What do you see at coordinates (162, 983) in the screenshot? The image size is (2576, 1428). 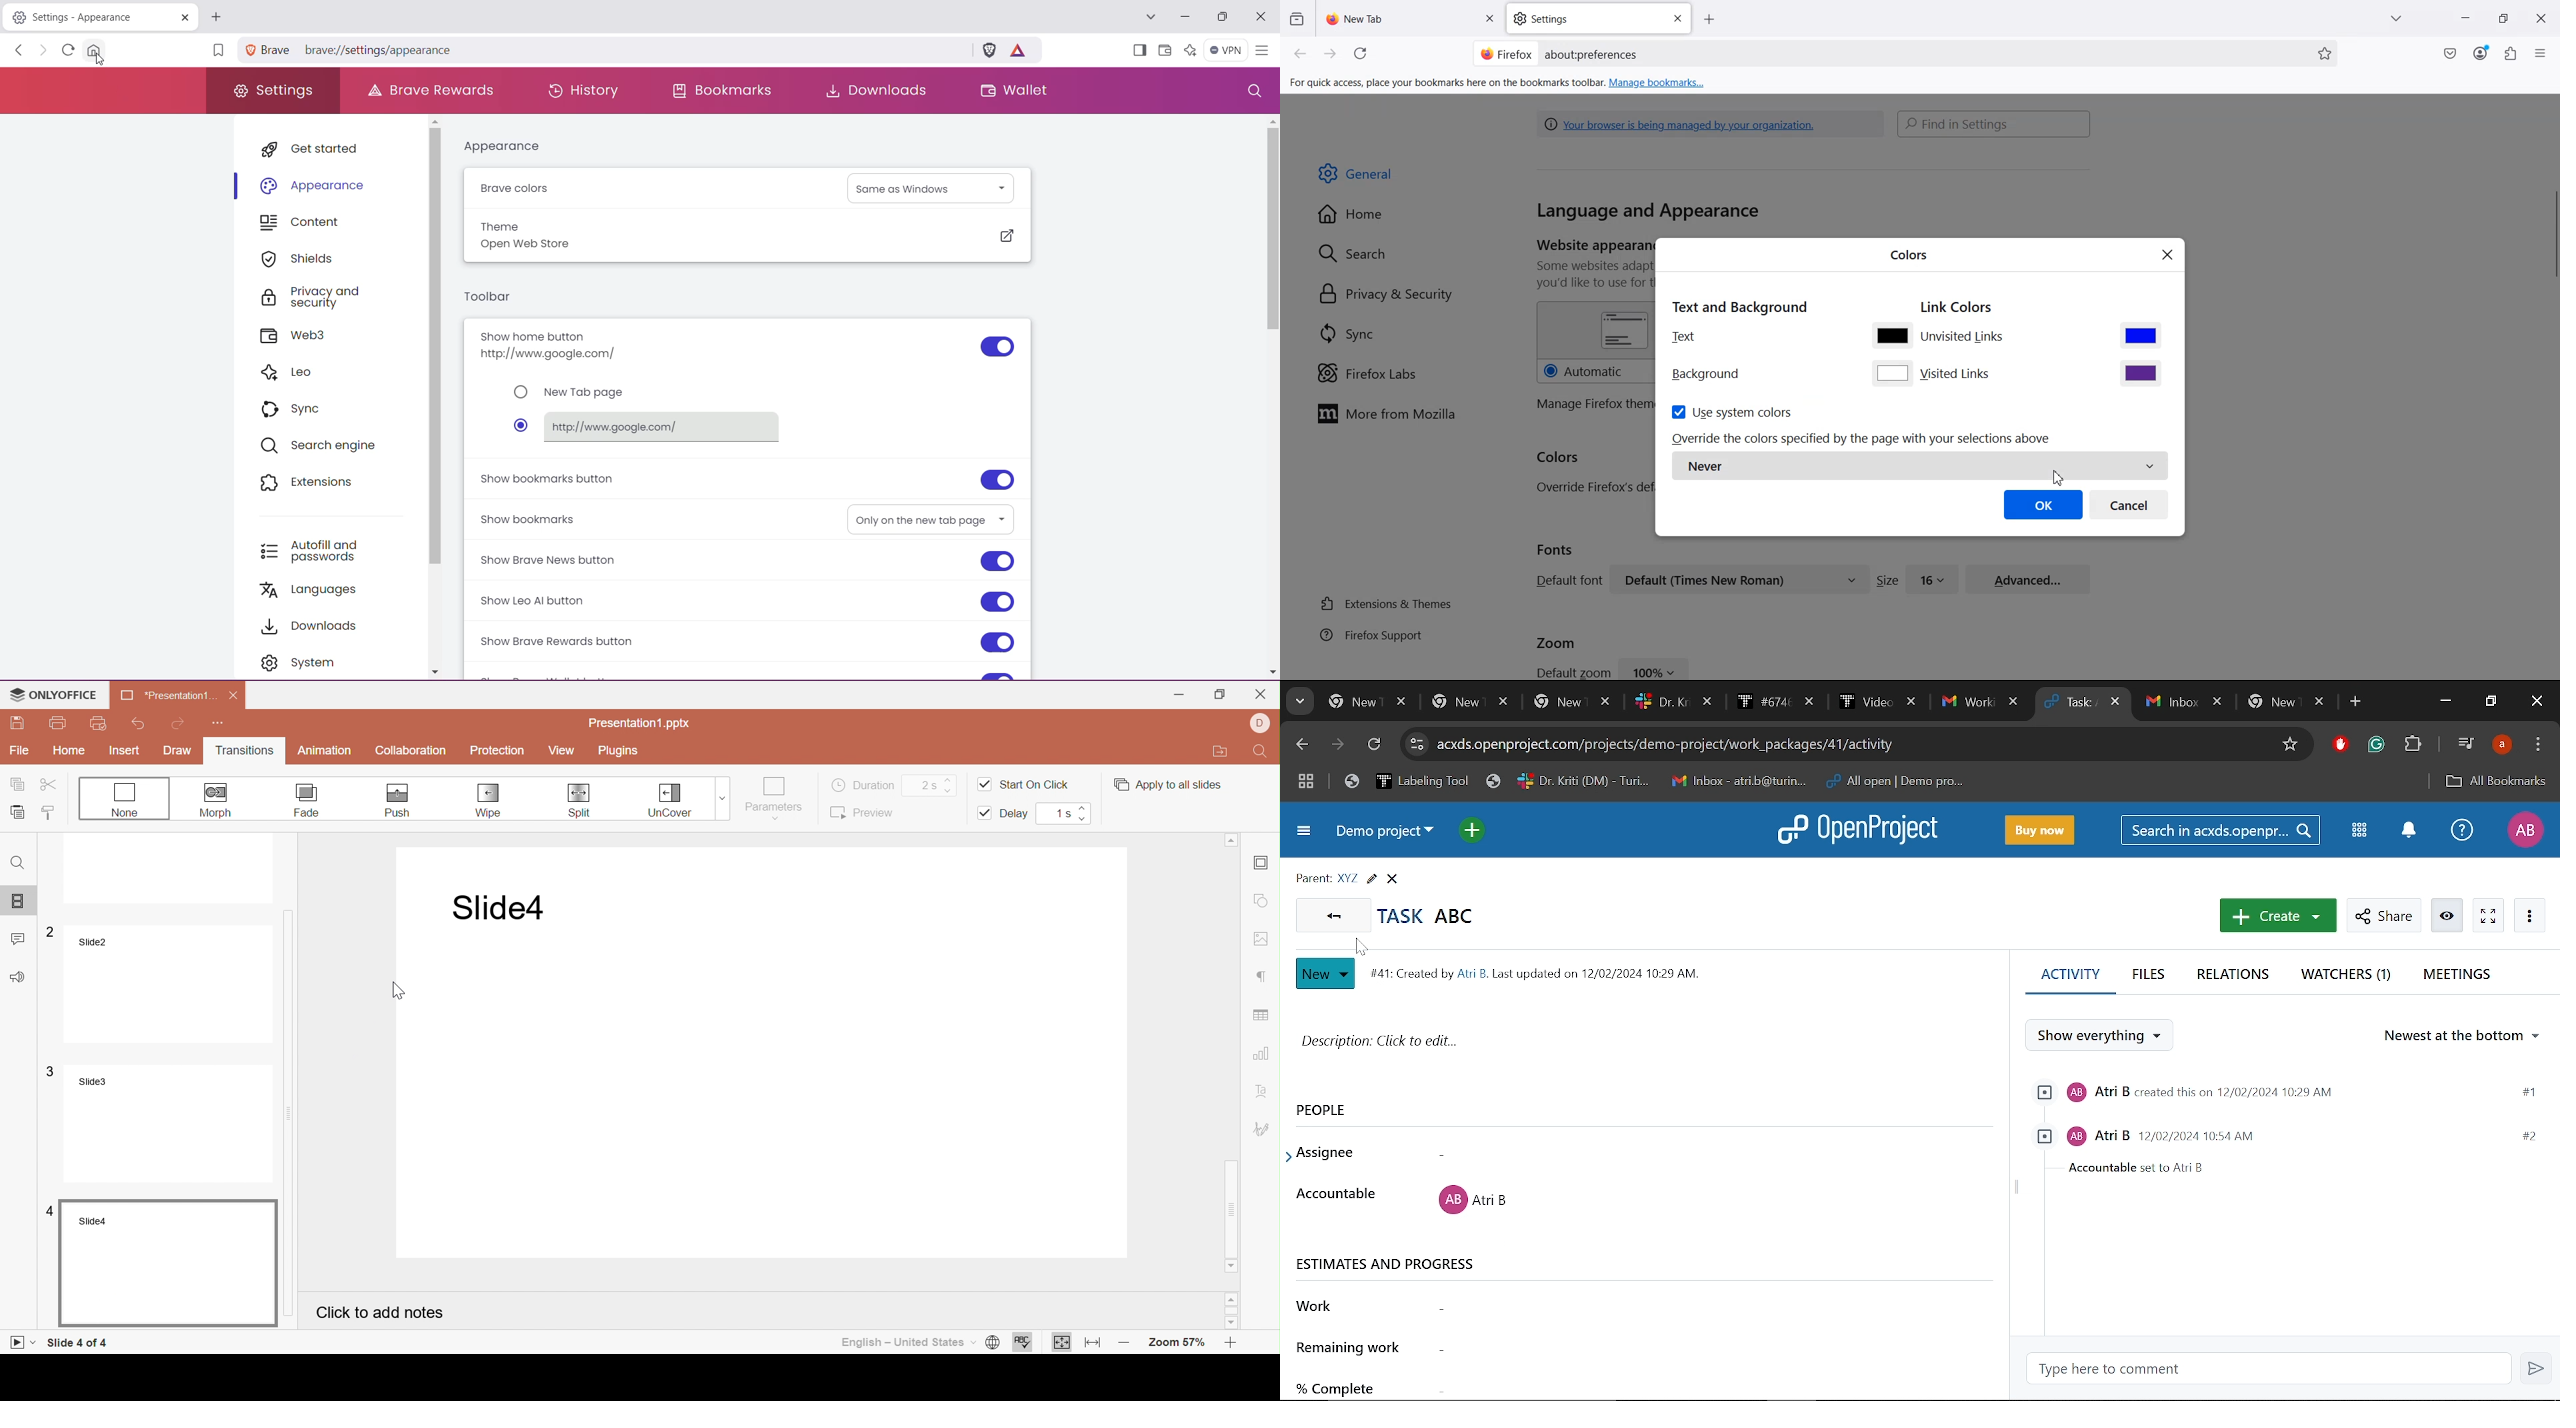 I see `Slide2` at bounding box center [162, 983].